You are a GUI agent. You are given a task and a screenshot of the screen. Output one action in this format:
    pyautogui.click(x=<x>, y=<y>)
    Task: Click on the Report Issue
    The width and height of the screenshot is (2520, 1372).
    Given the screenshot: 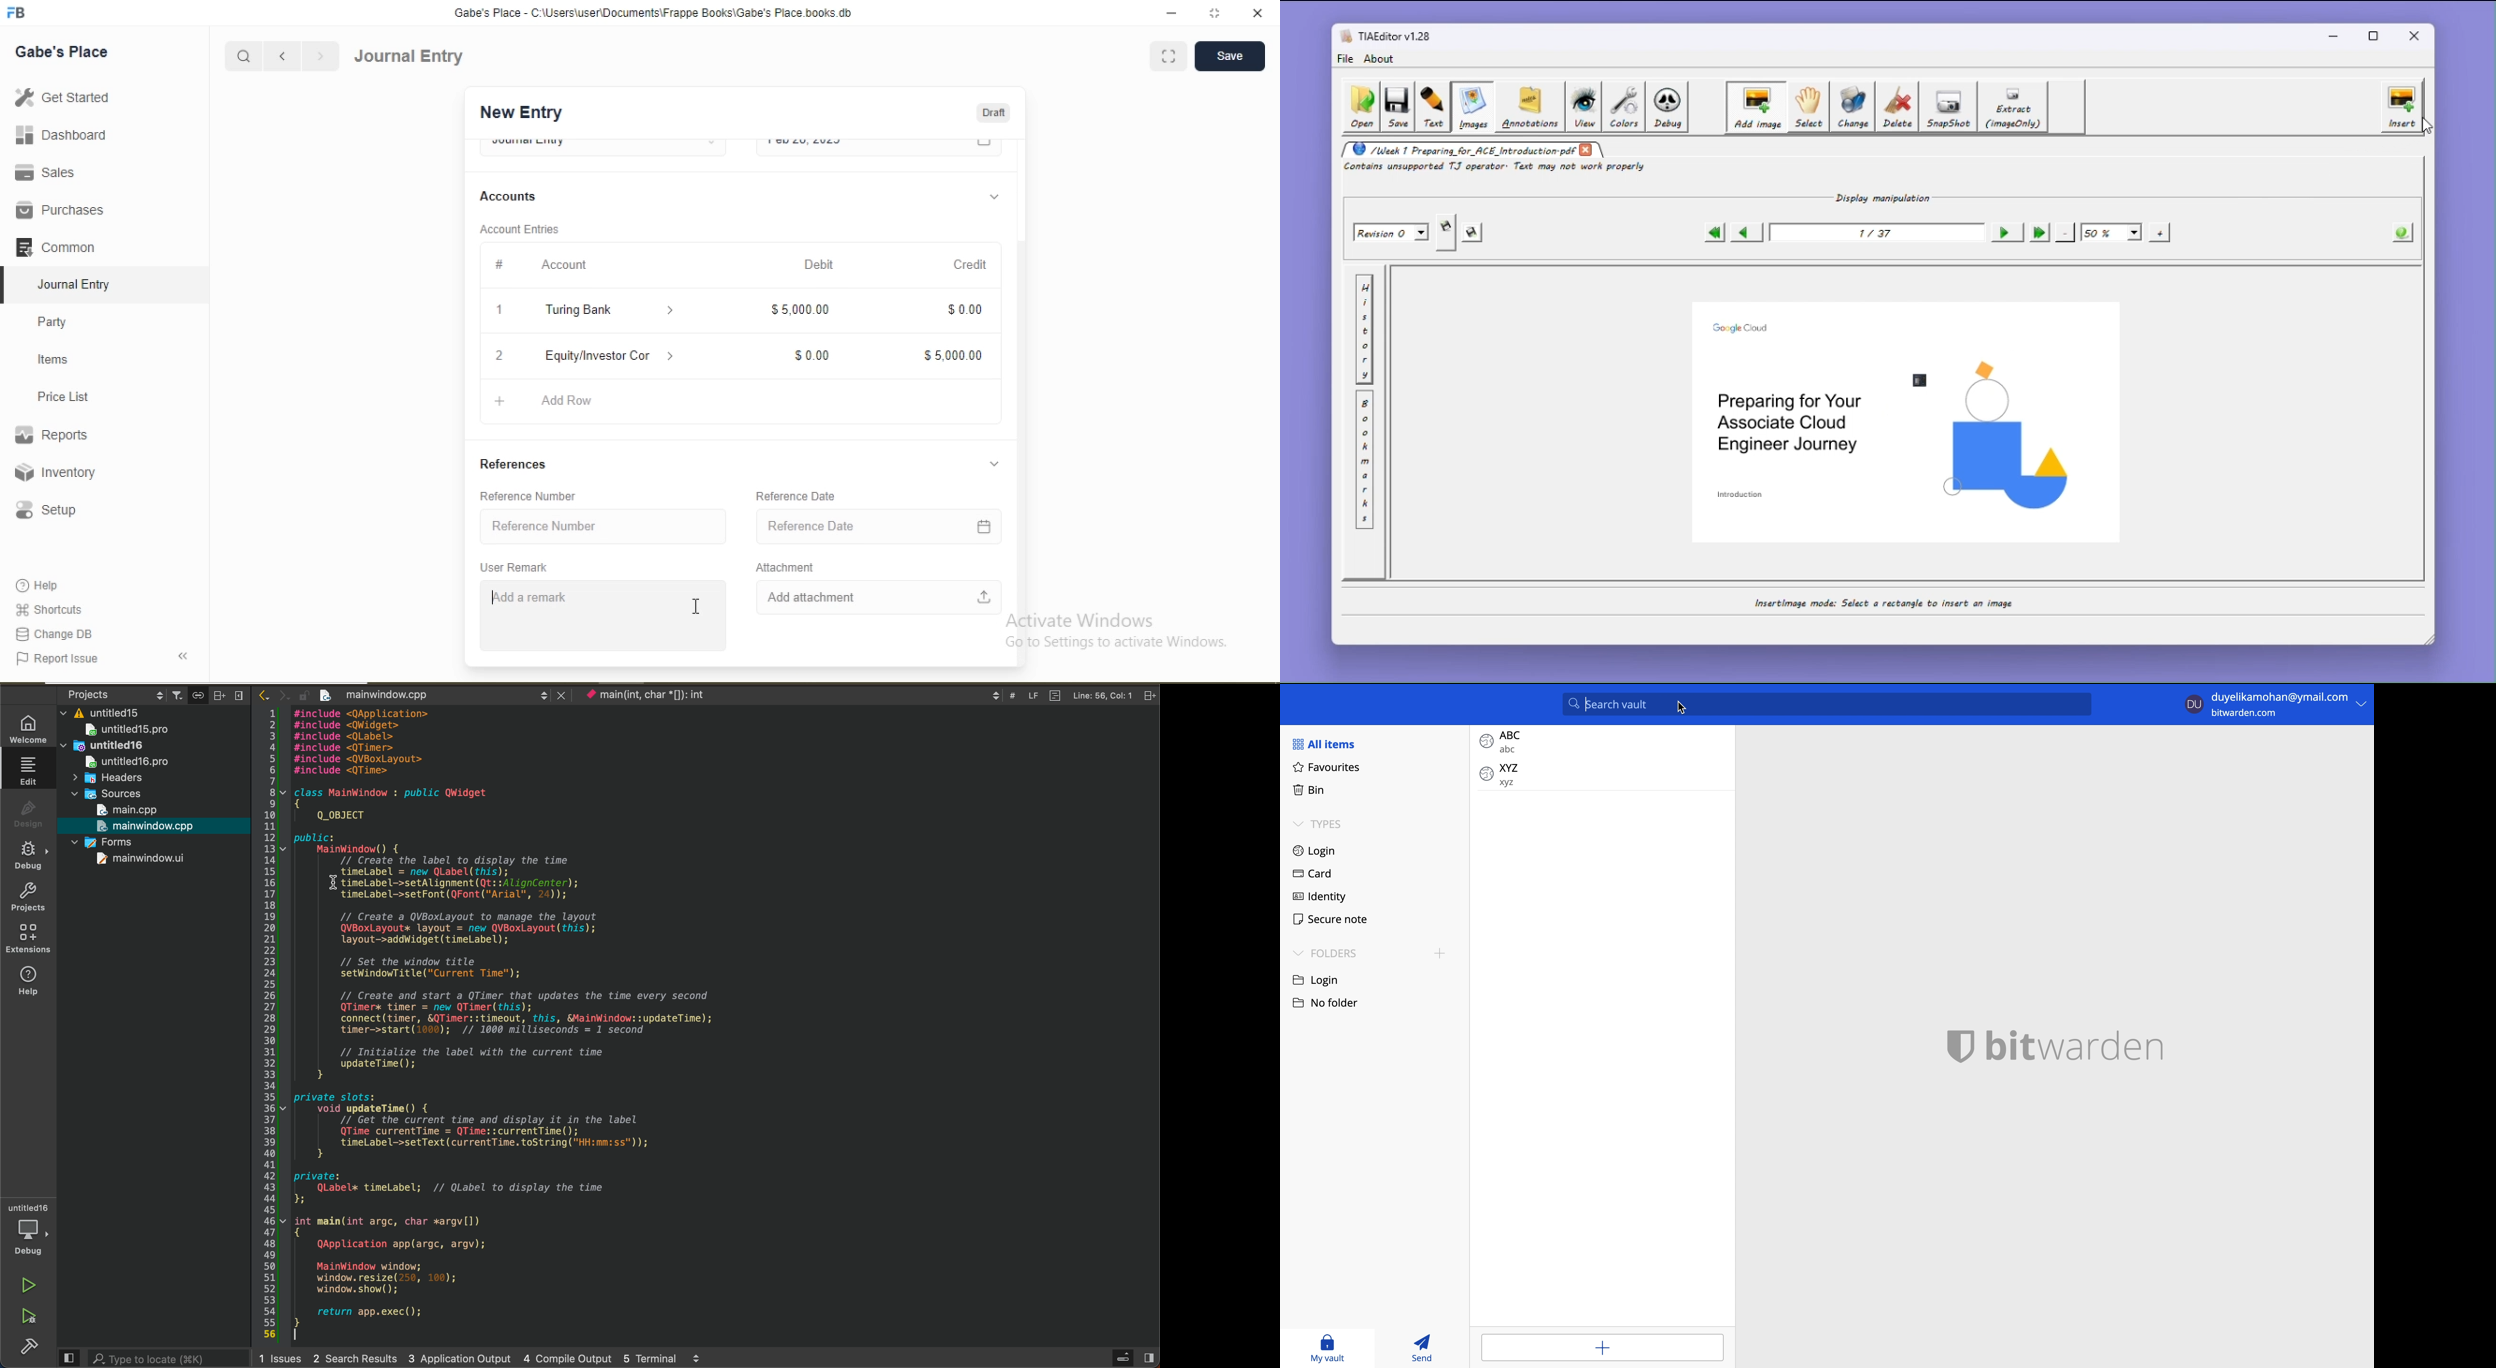 What is the action you would take?
    pyautogui.click(x=56, y=659)
    